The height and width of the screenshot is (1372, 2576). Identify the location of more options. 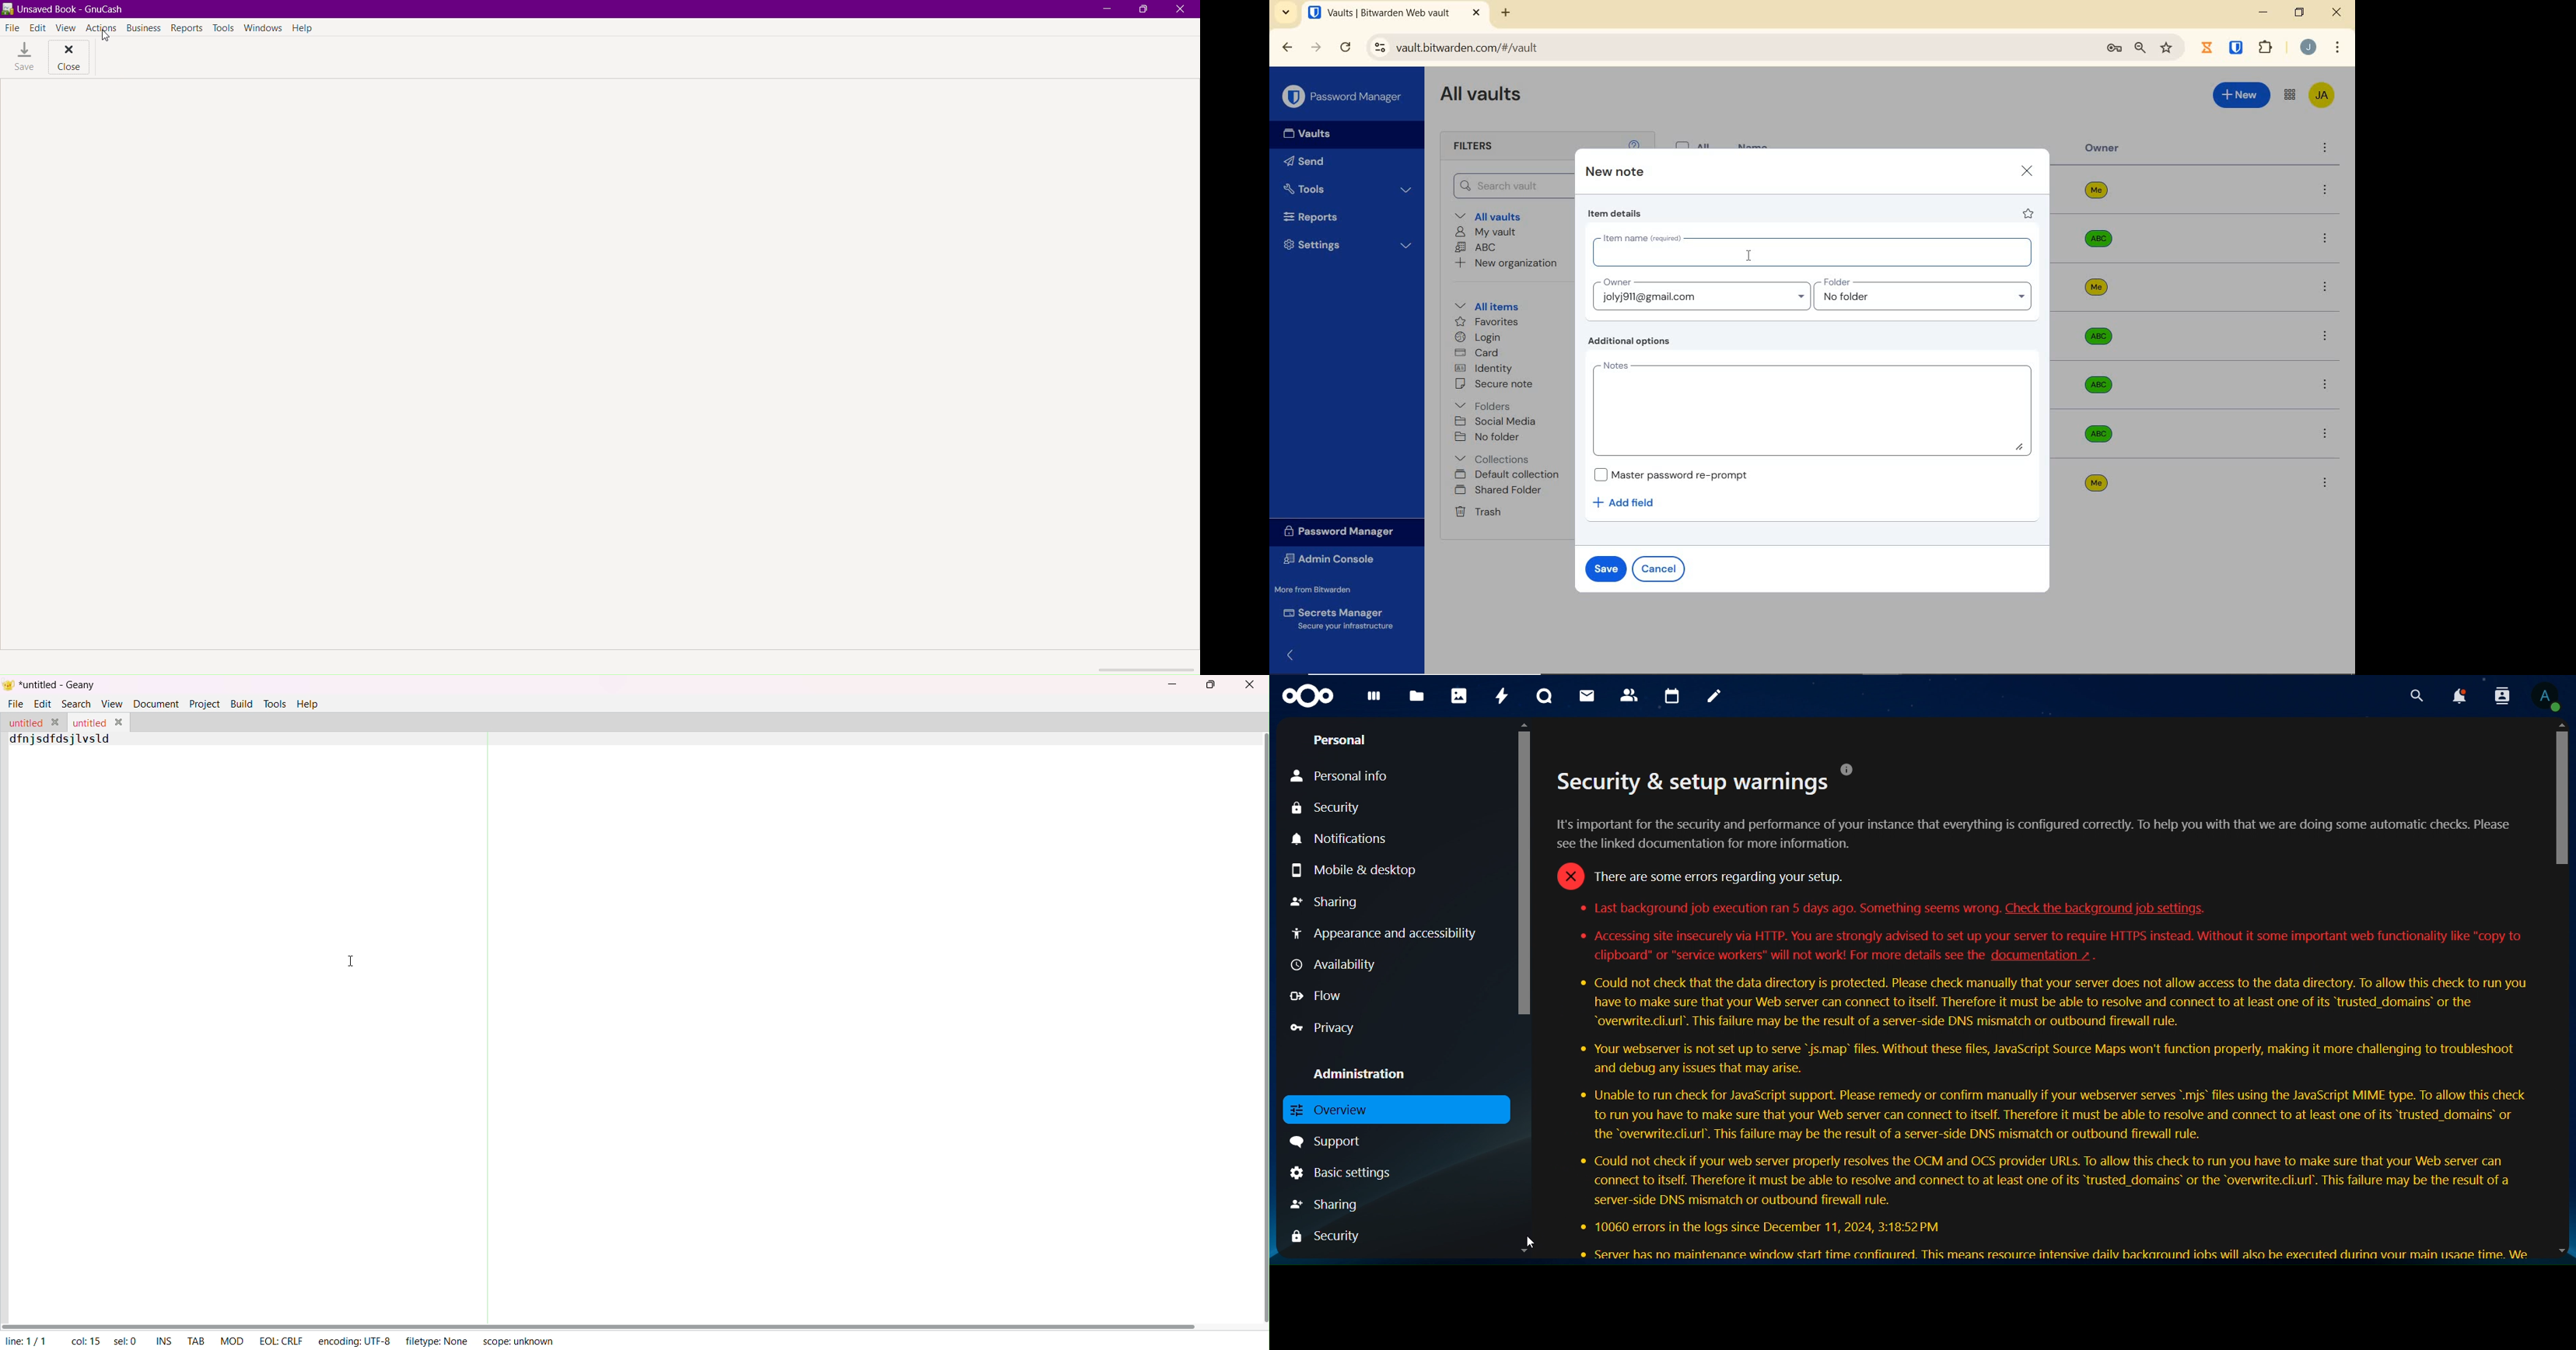
(2326, 191).